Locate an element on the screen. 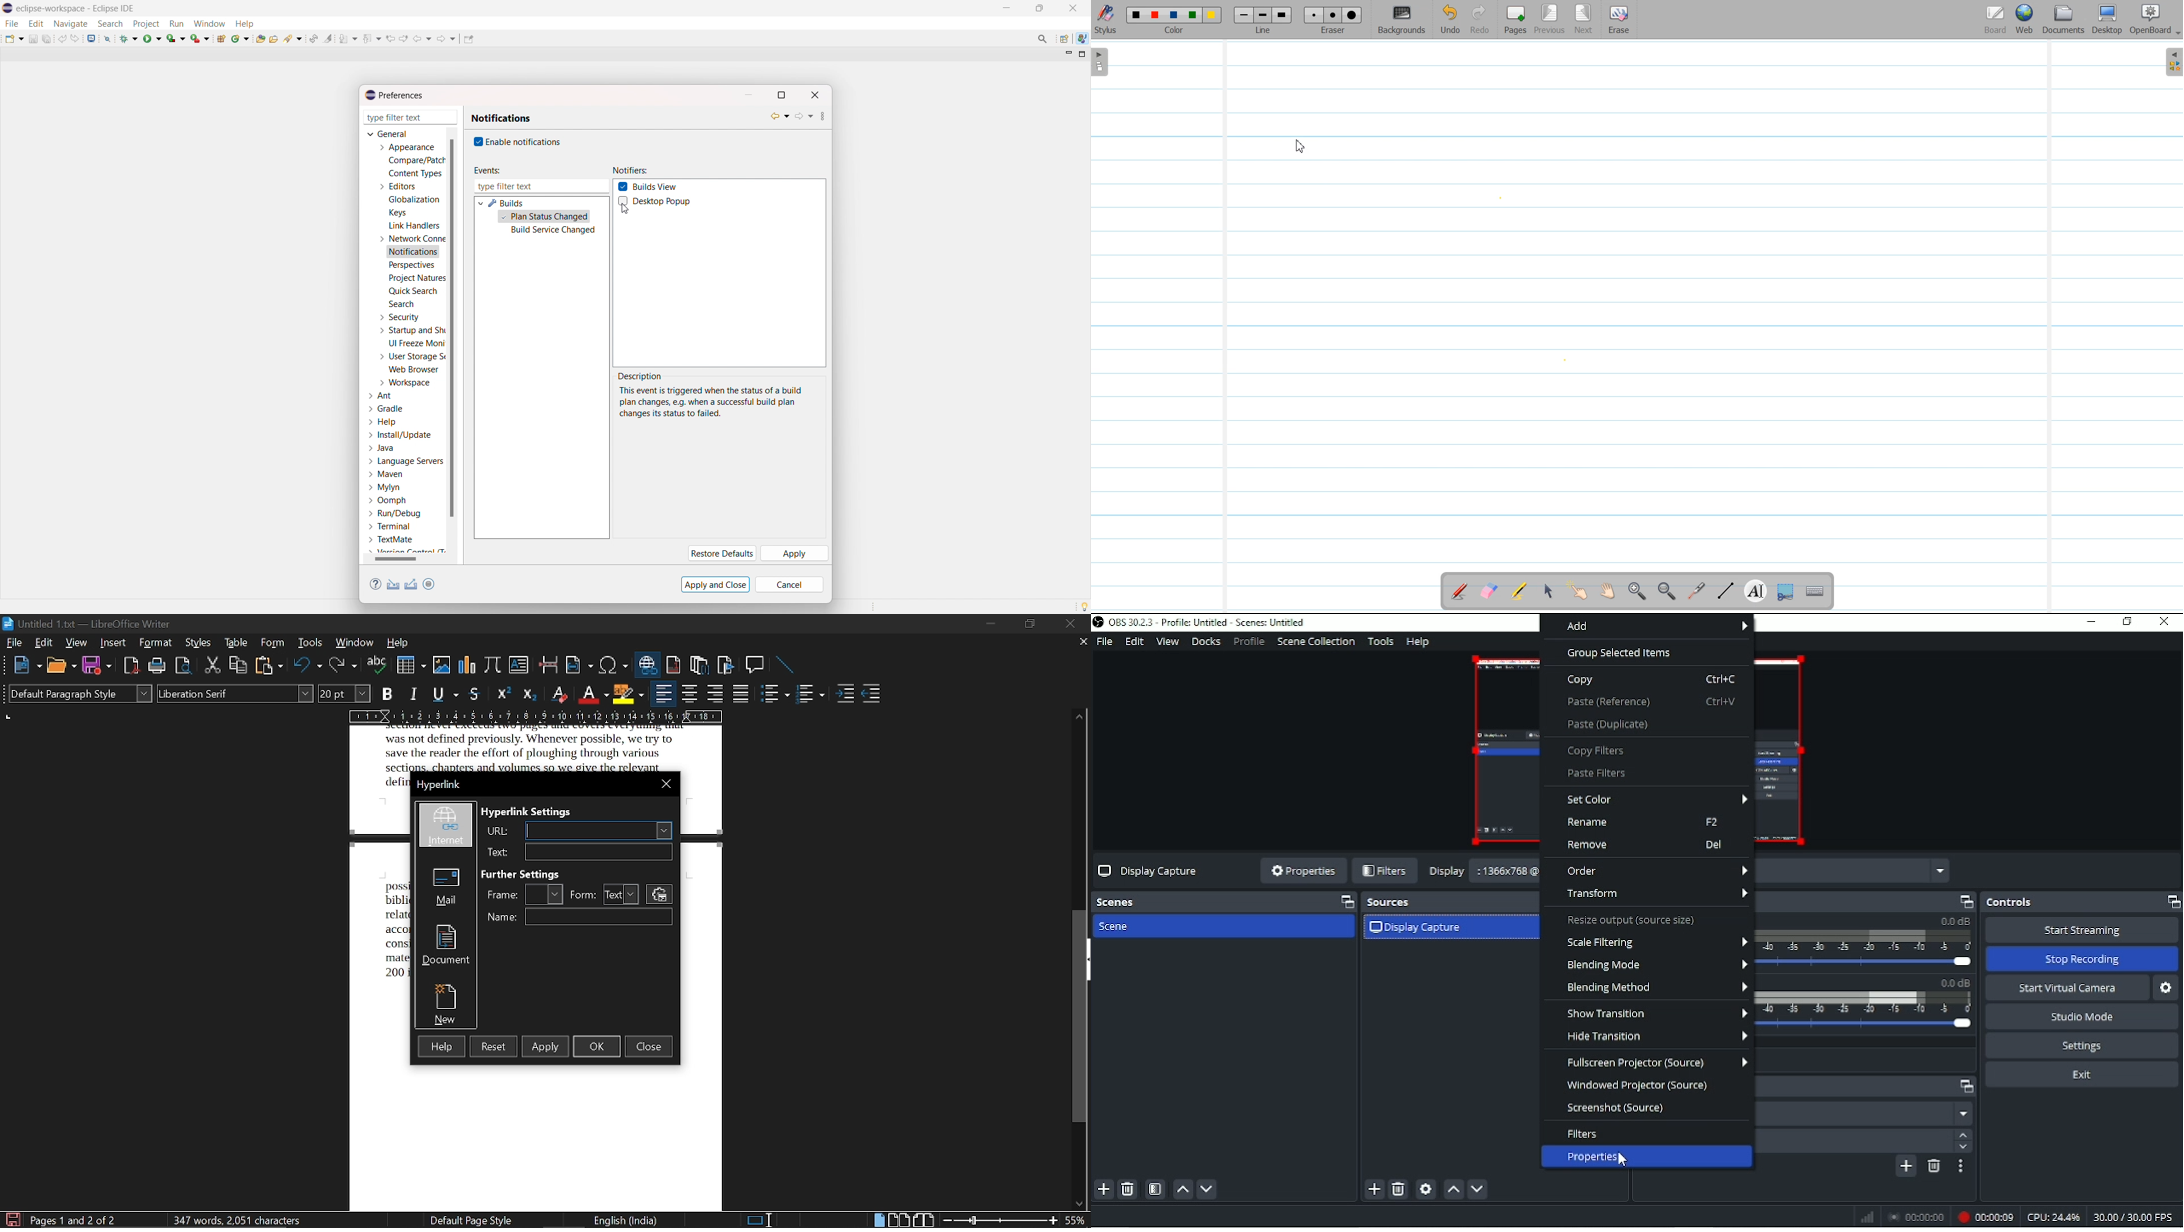 This screenshot has height=1232, width=2184. Display is located at coordinates (1447, 870).